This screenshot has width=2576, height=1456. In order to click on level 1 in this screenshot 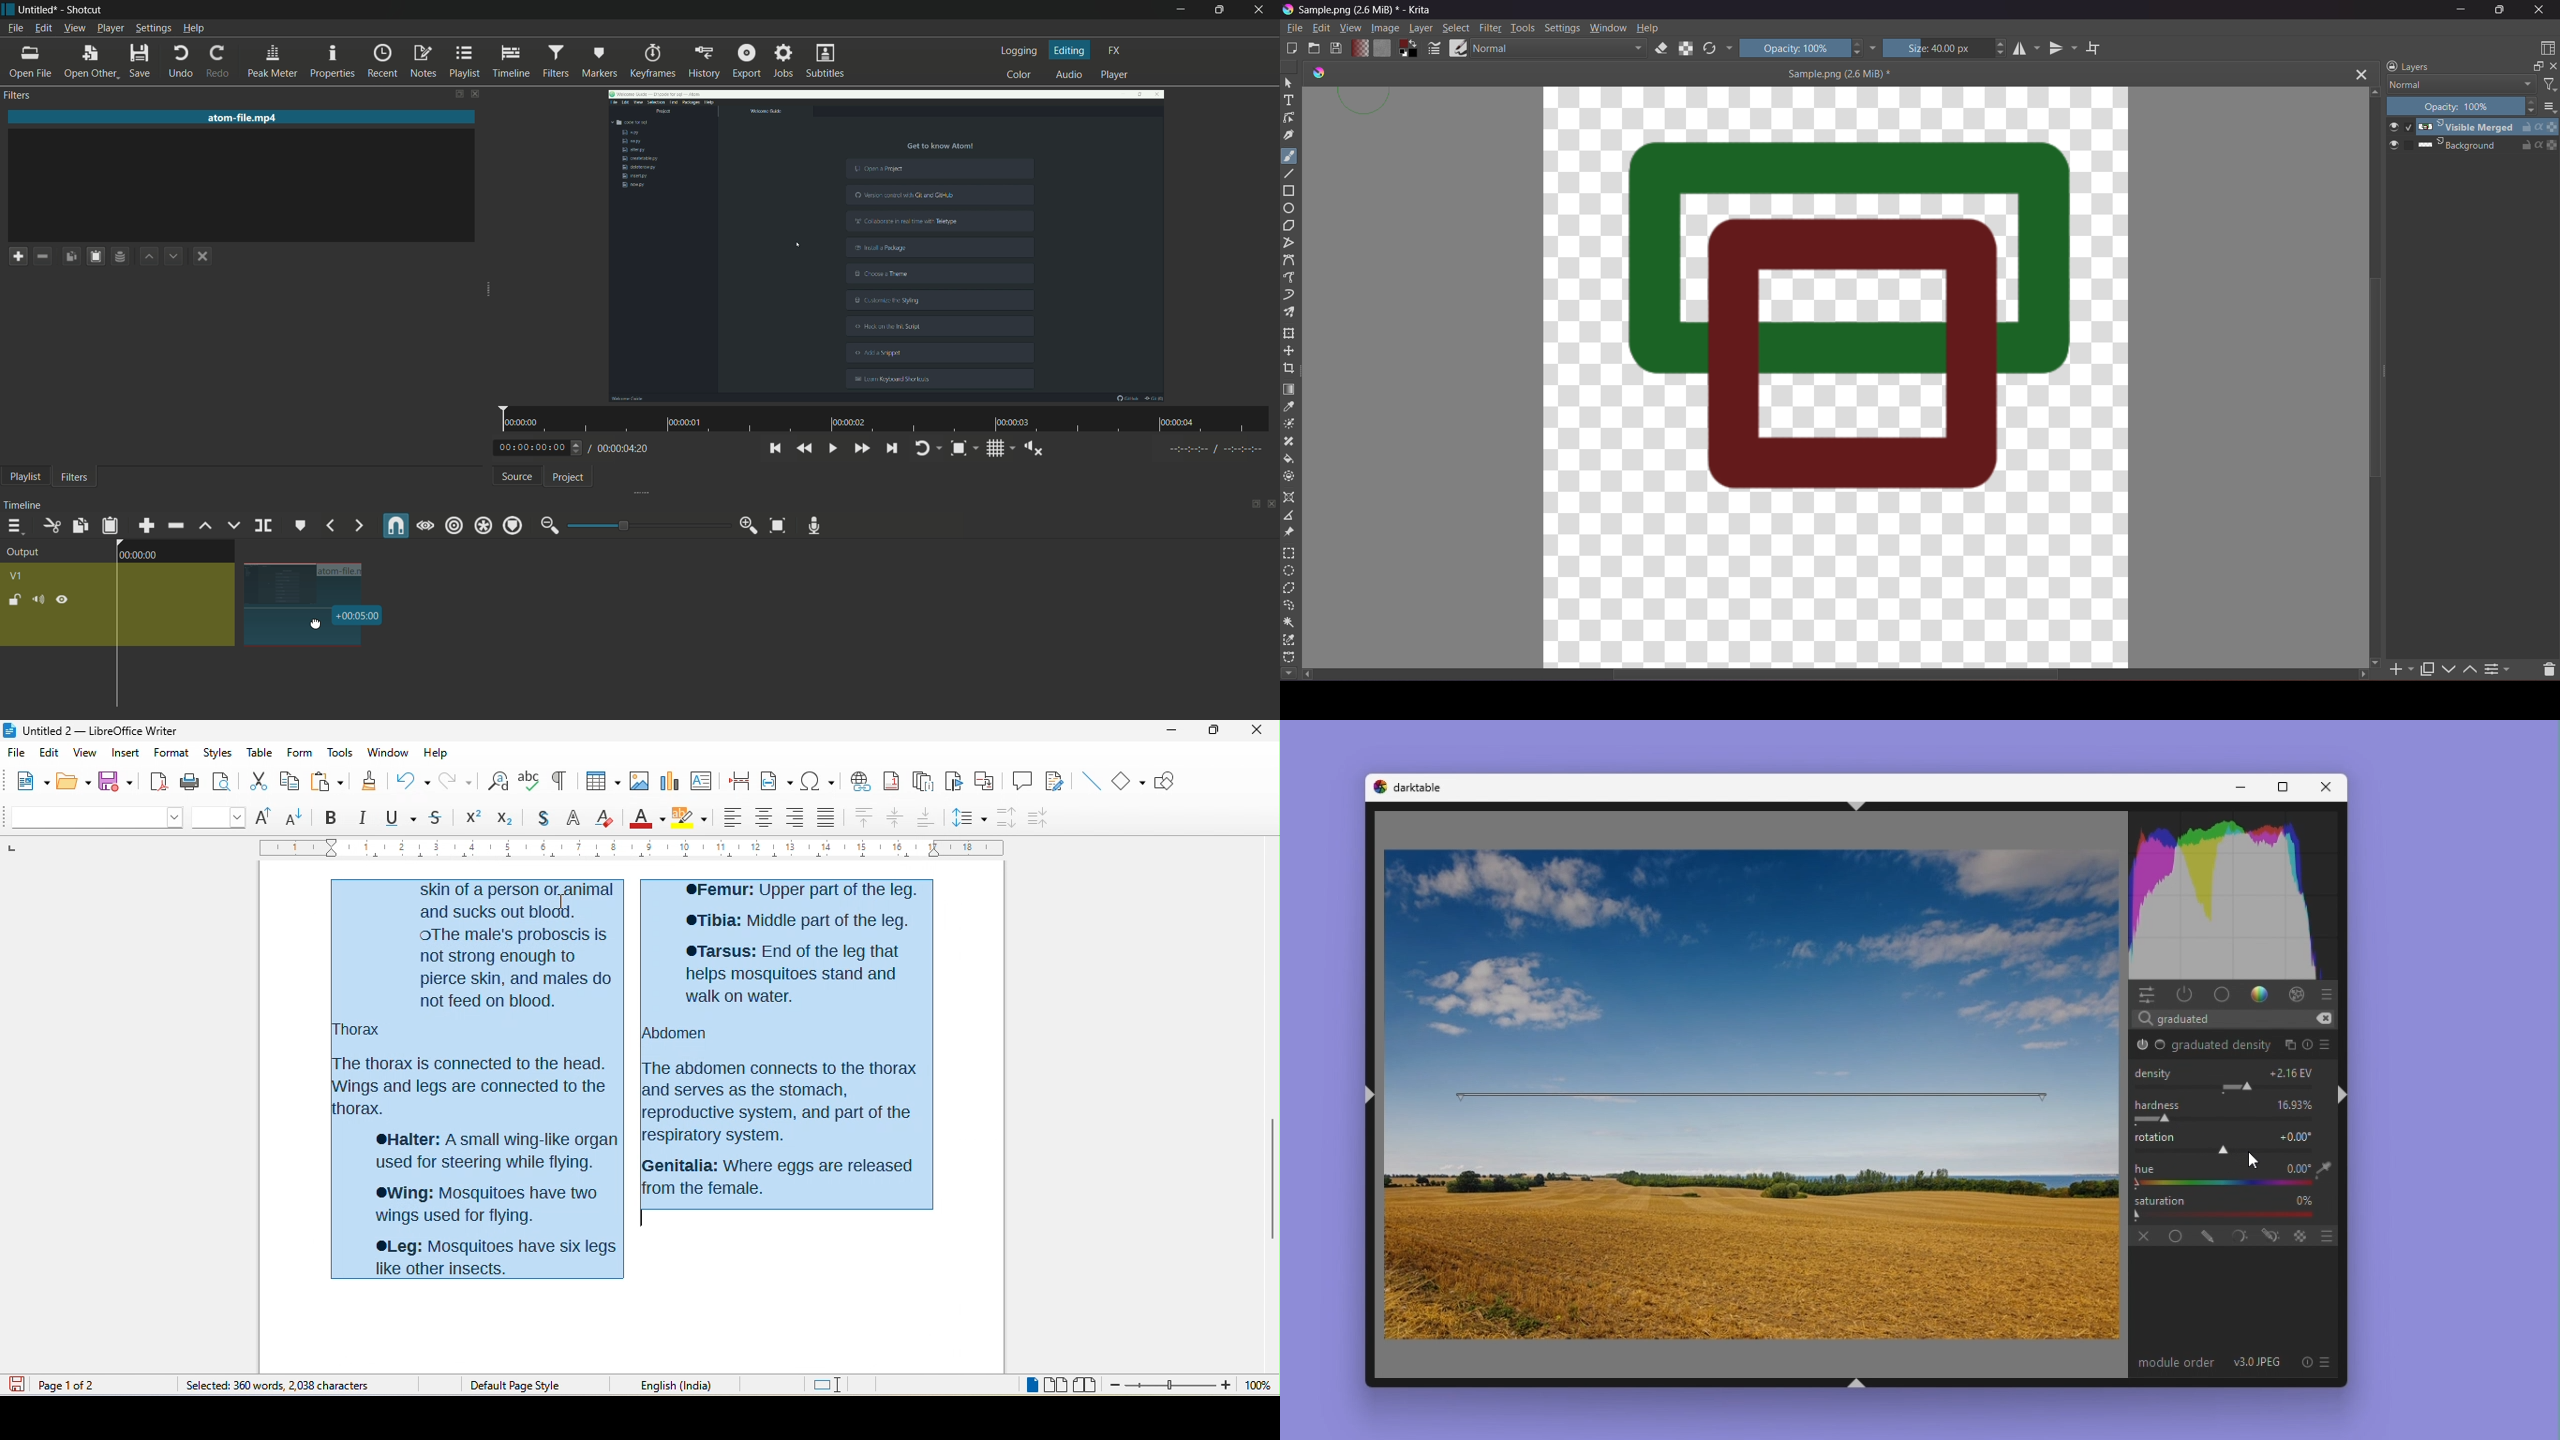, I will do `click(959, 1387)`.